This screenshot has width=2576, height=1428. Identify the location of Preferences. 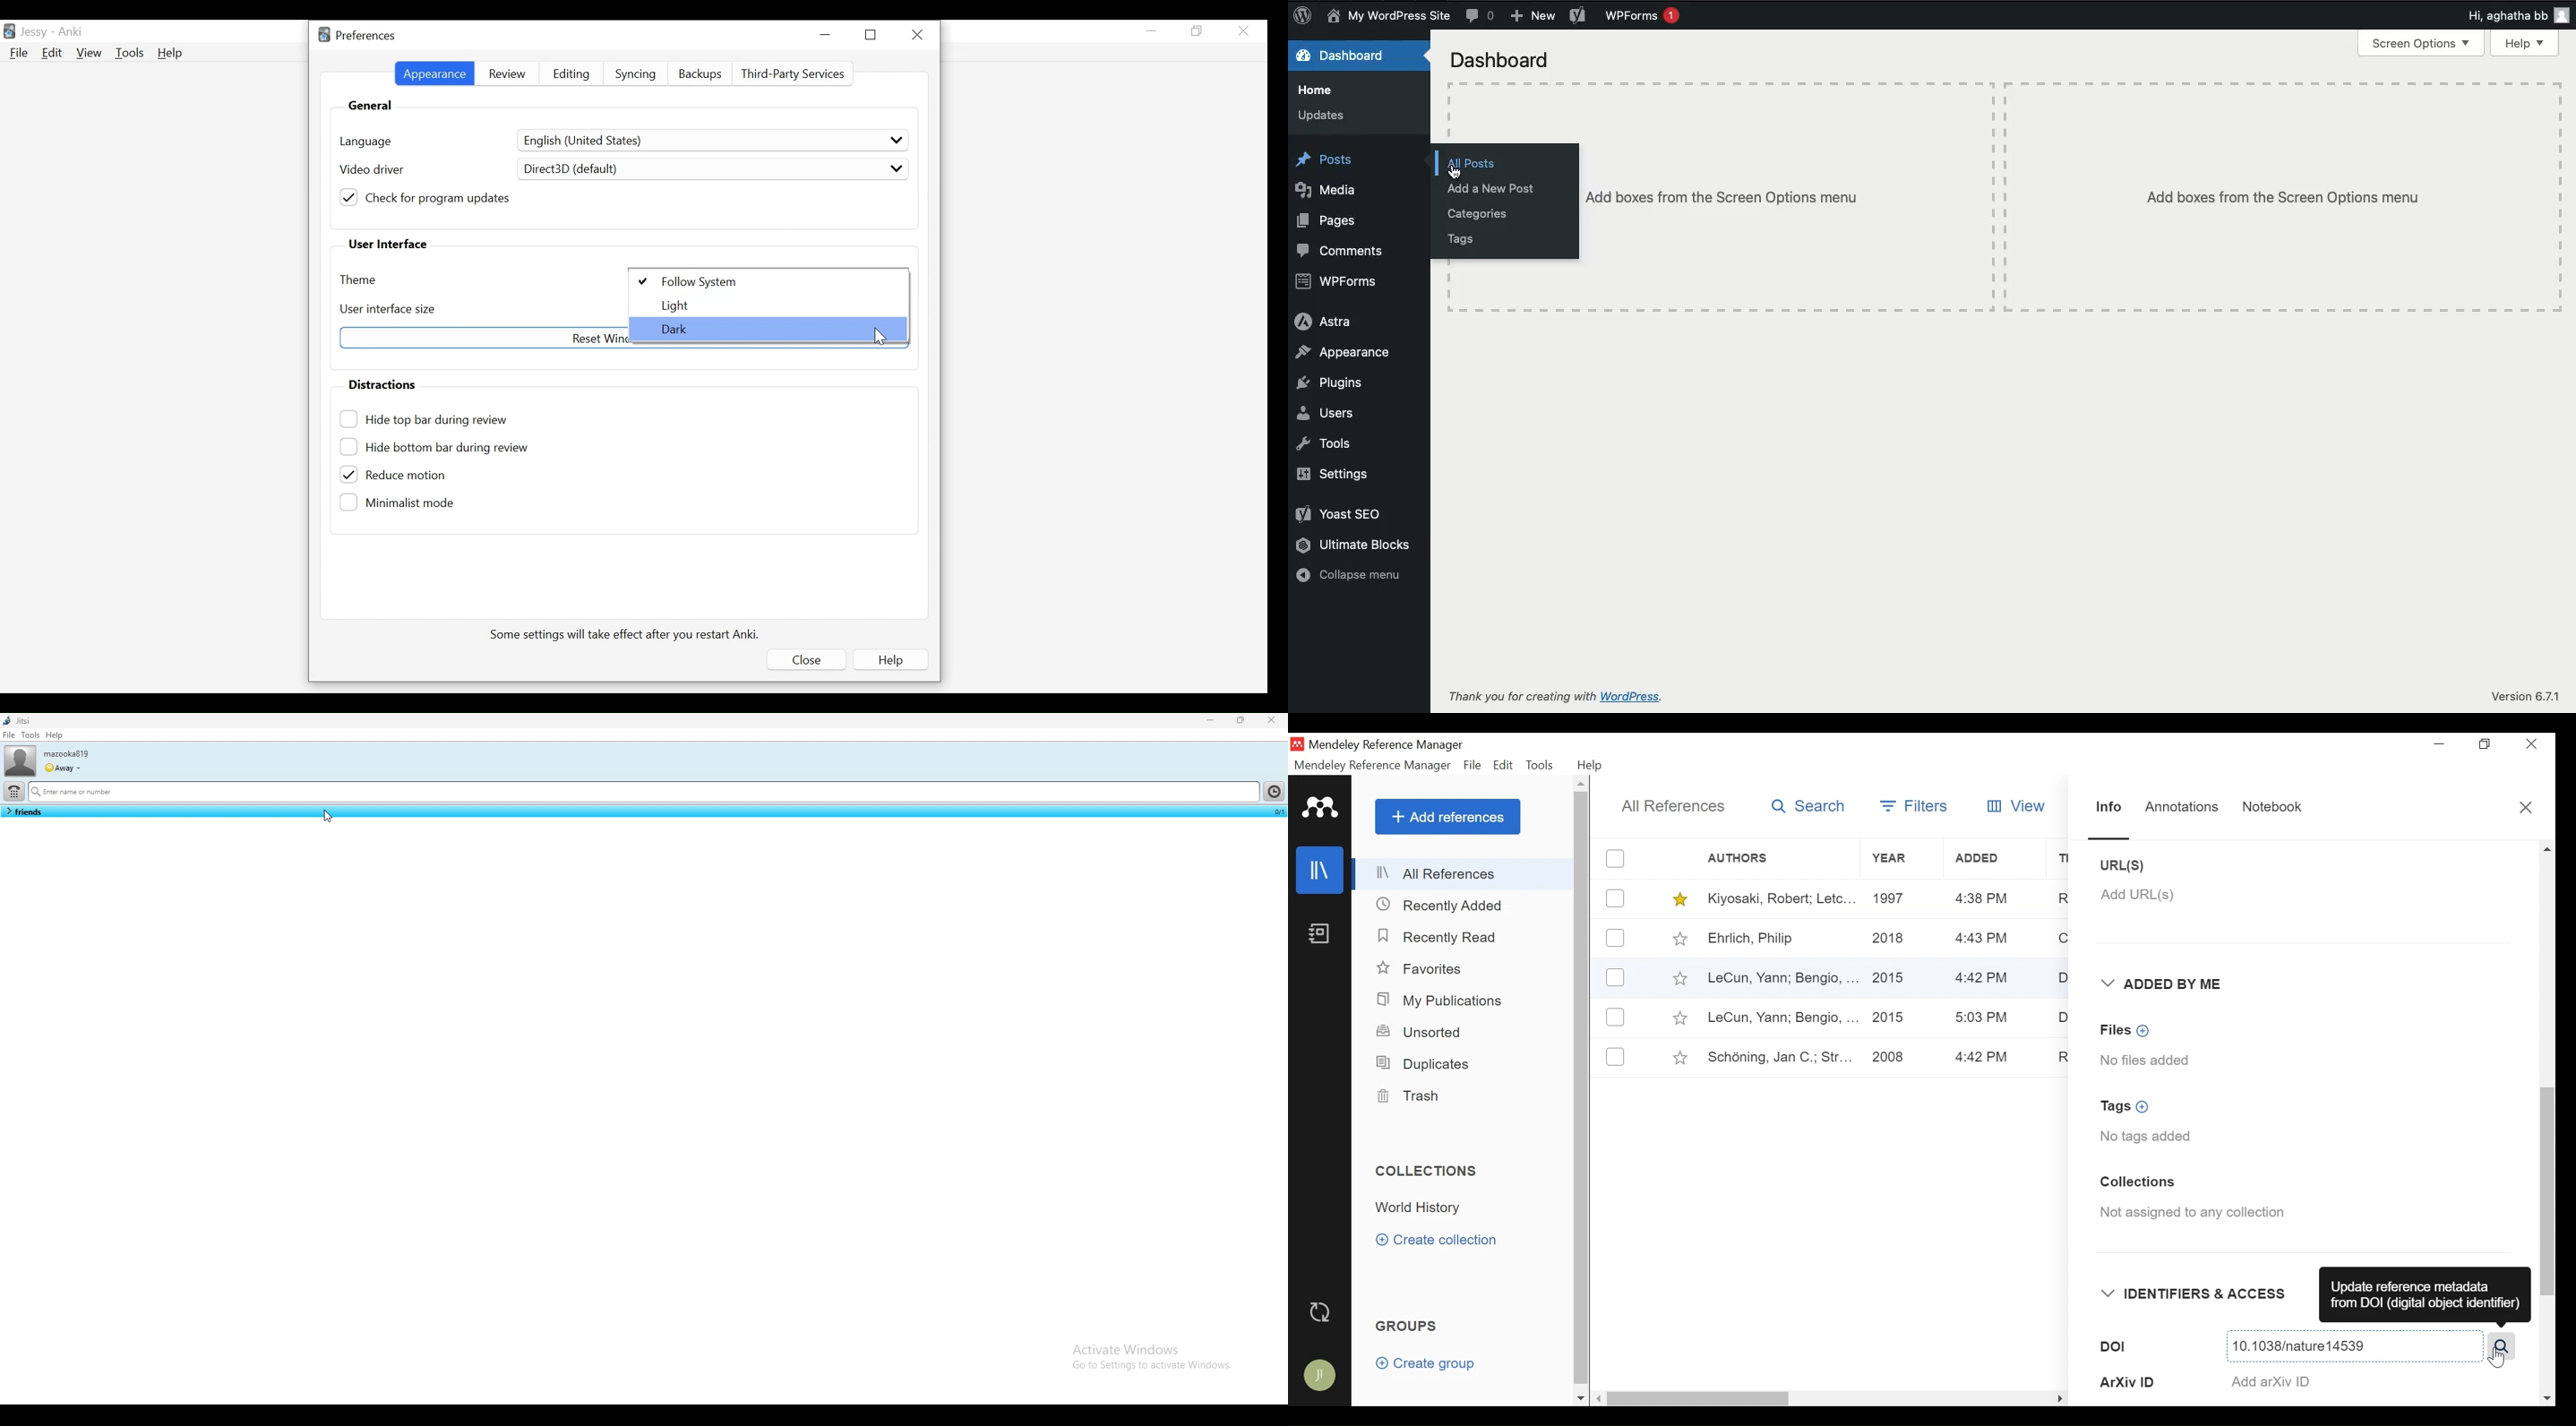
(357, 36).